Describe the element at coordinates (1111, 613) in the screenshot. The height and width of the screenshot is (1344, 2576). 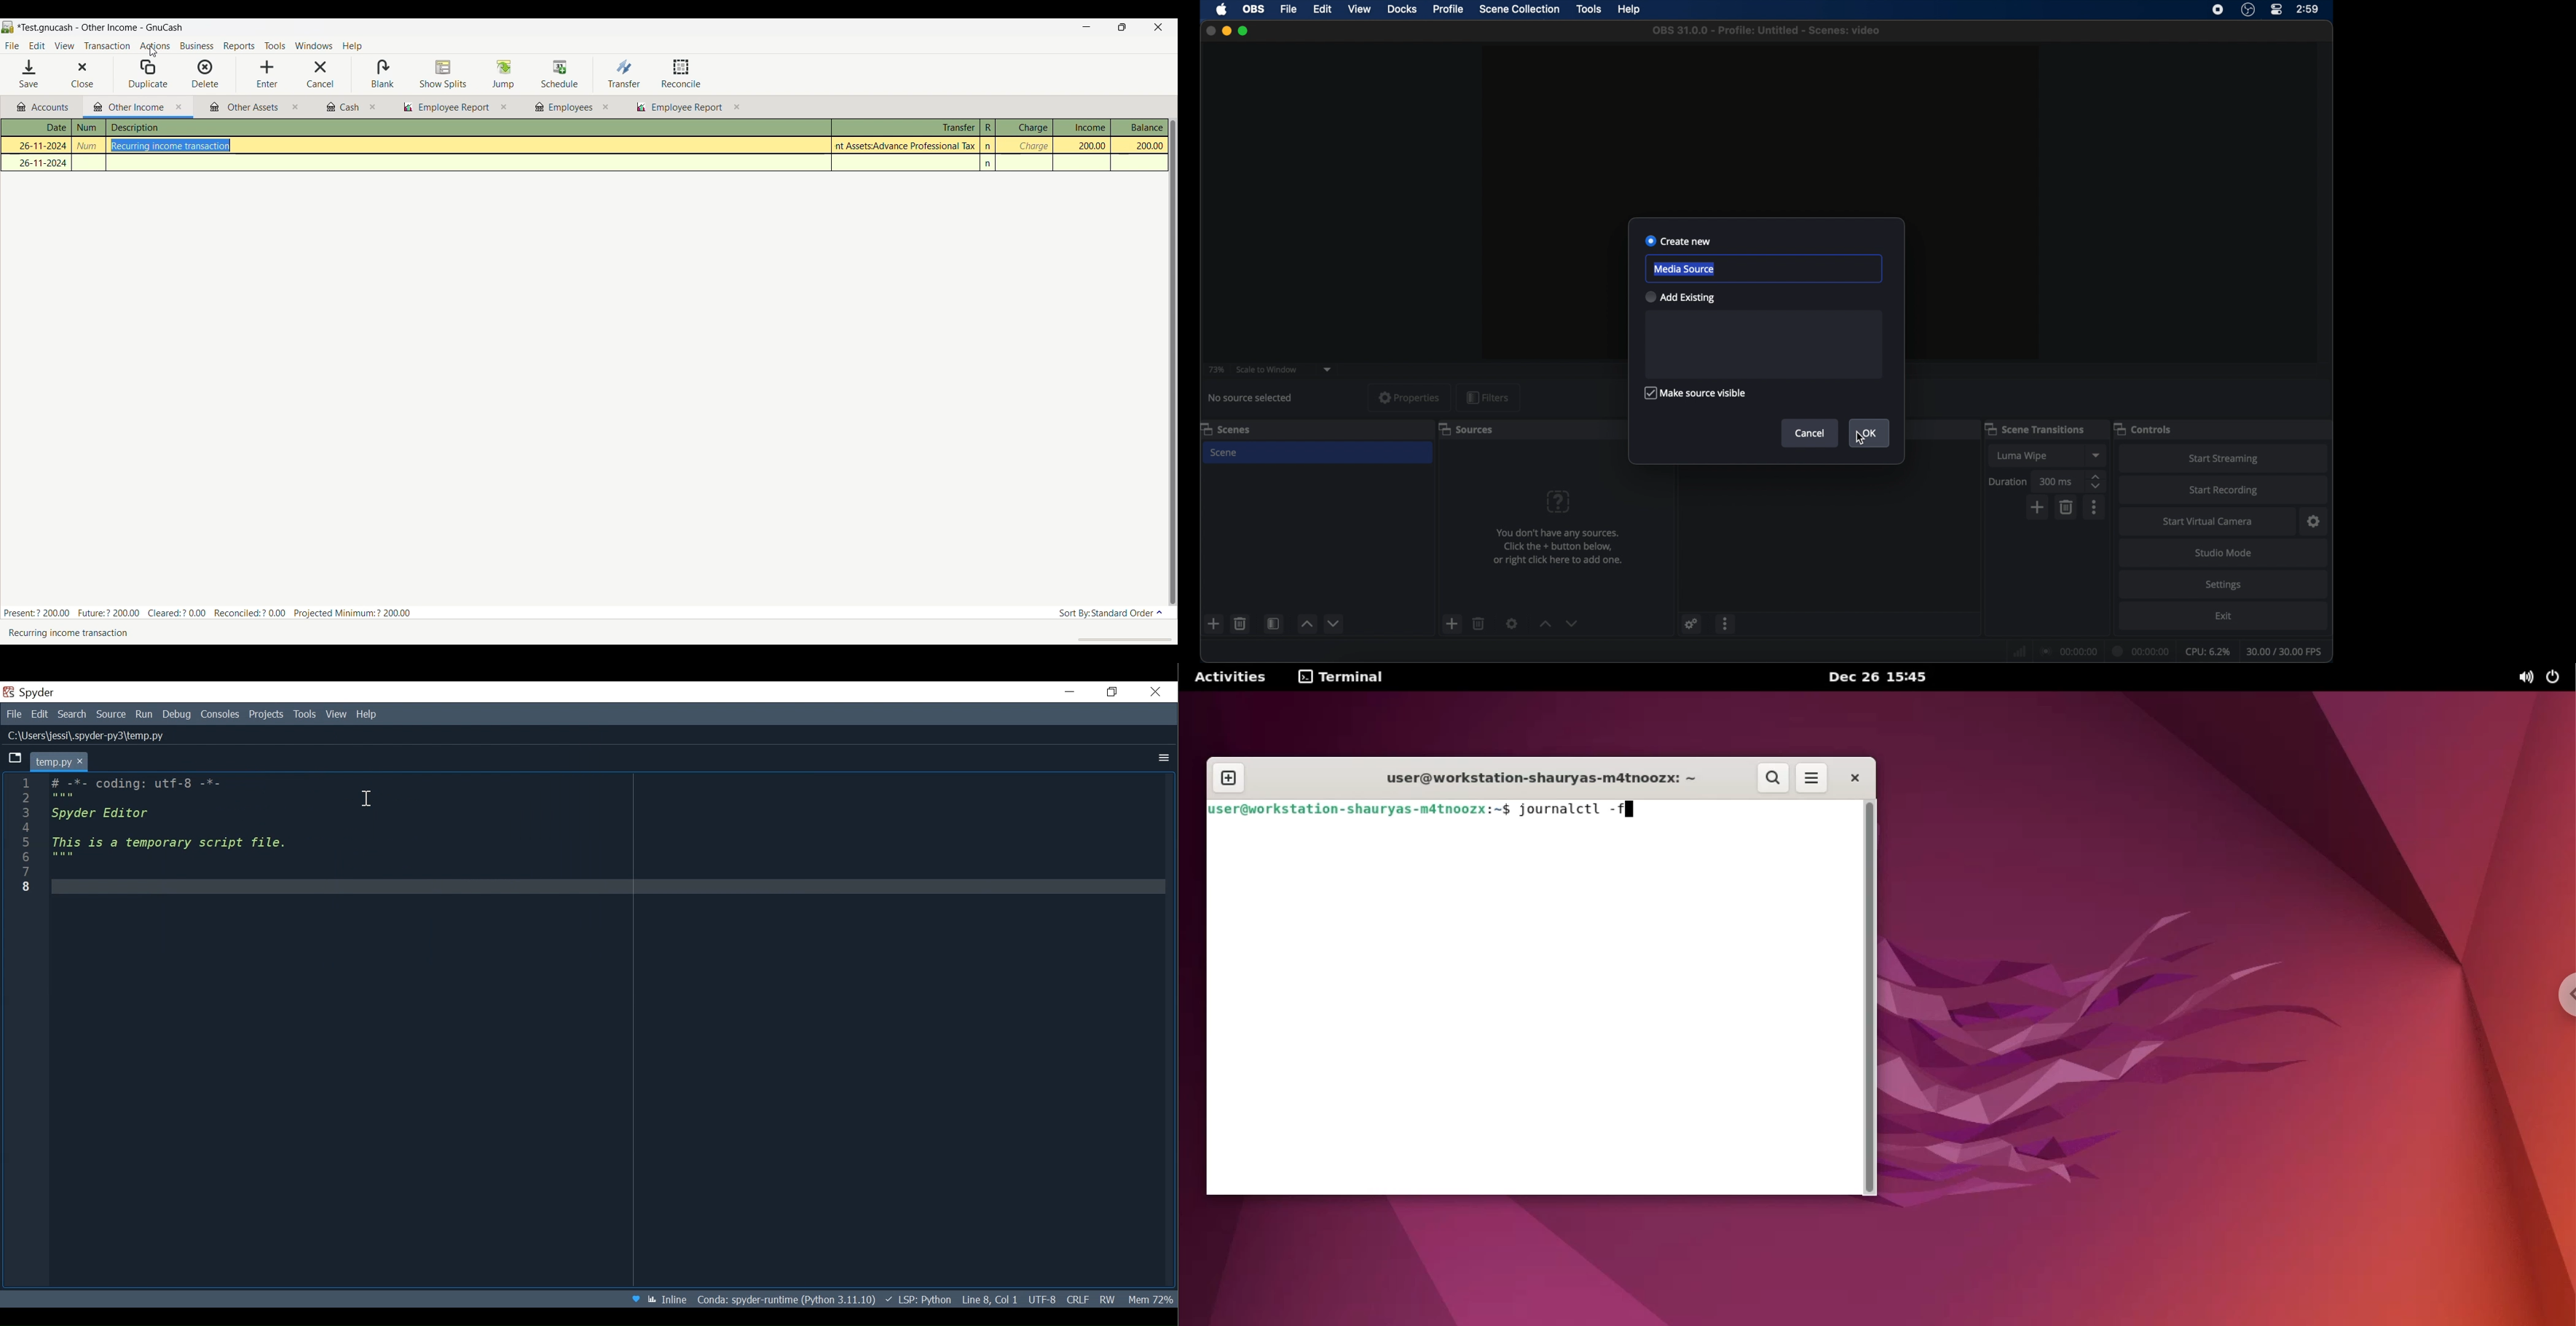
I see `Sort order options` at that location.